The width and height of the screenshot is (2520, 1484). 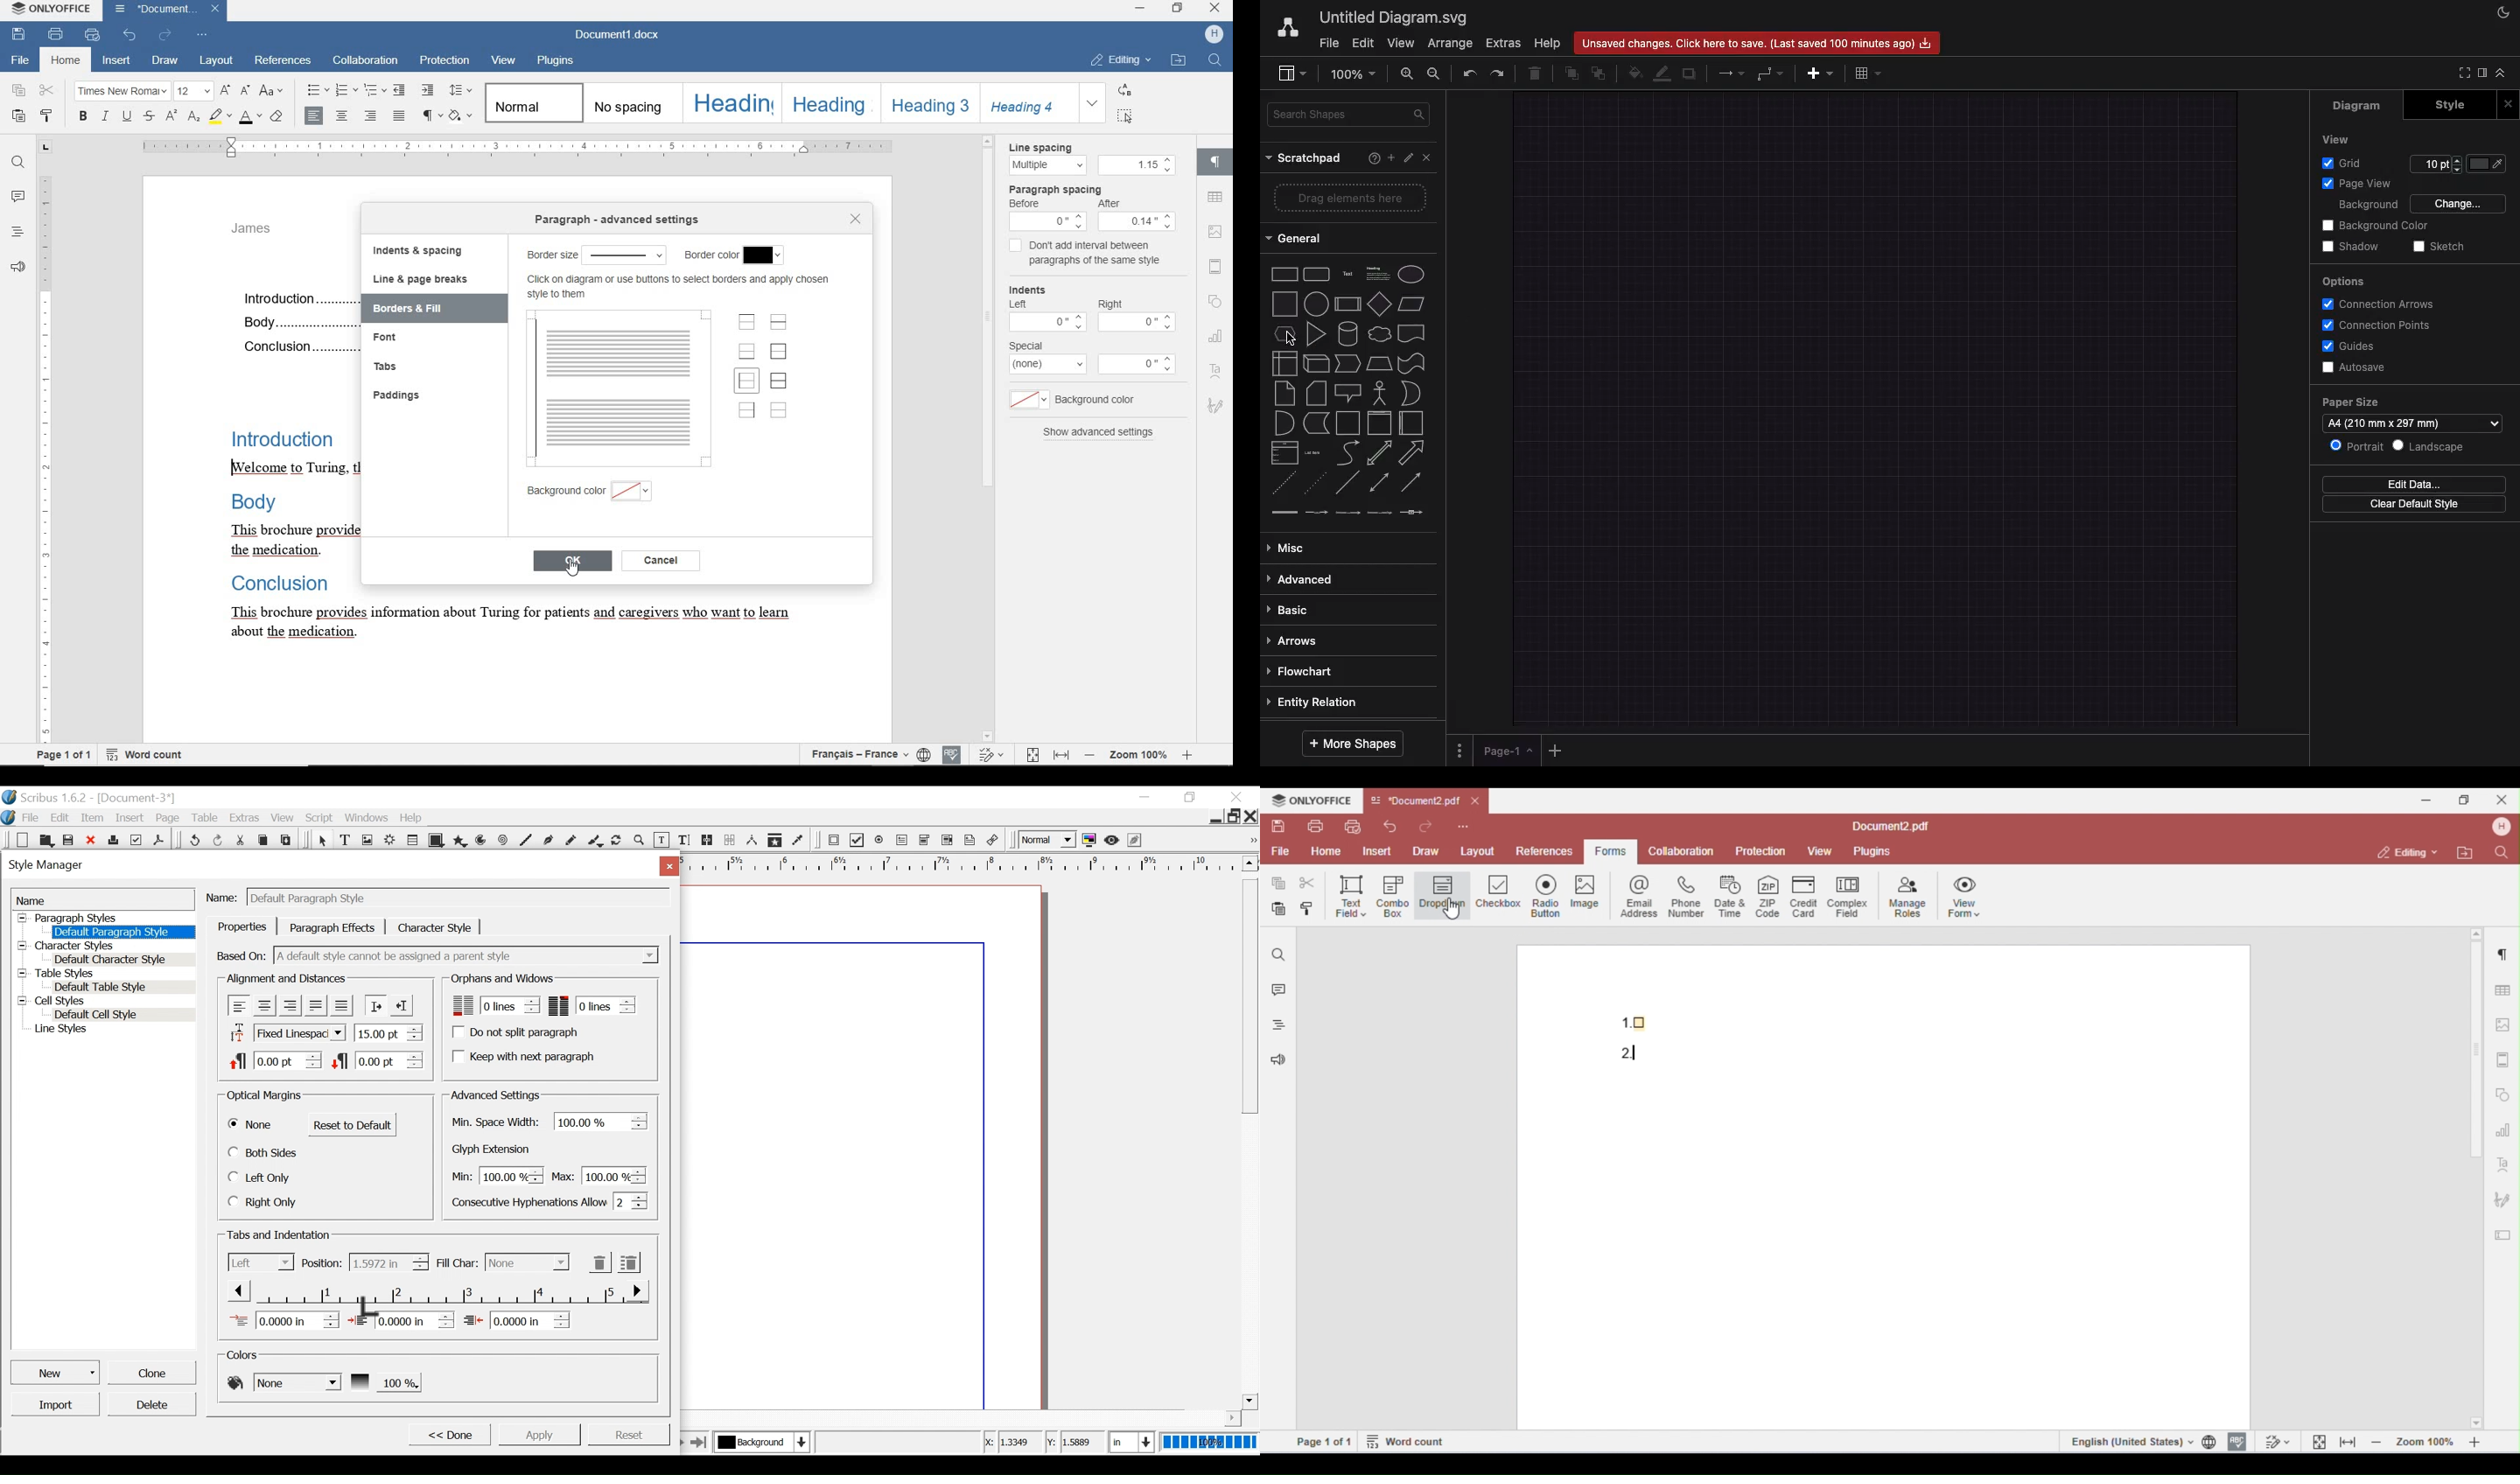 I want to click on Background , so click(x=2367, y=205).